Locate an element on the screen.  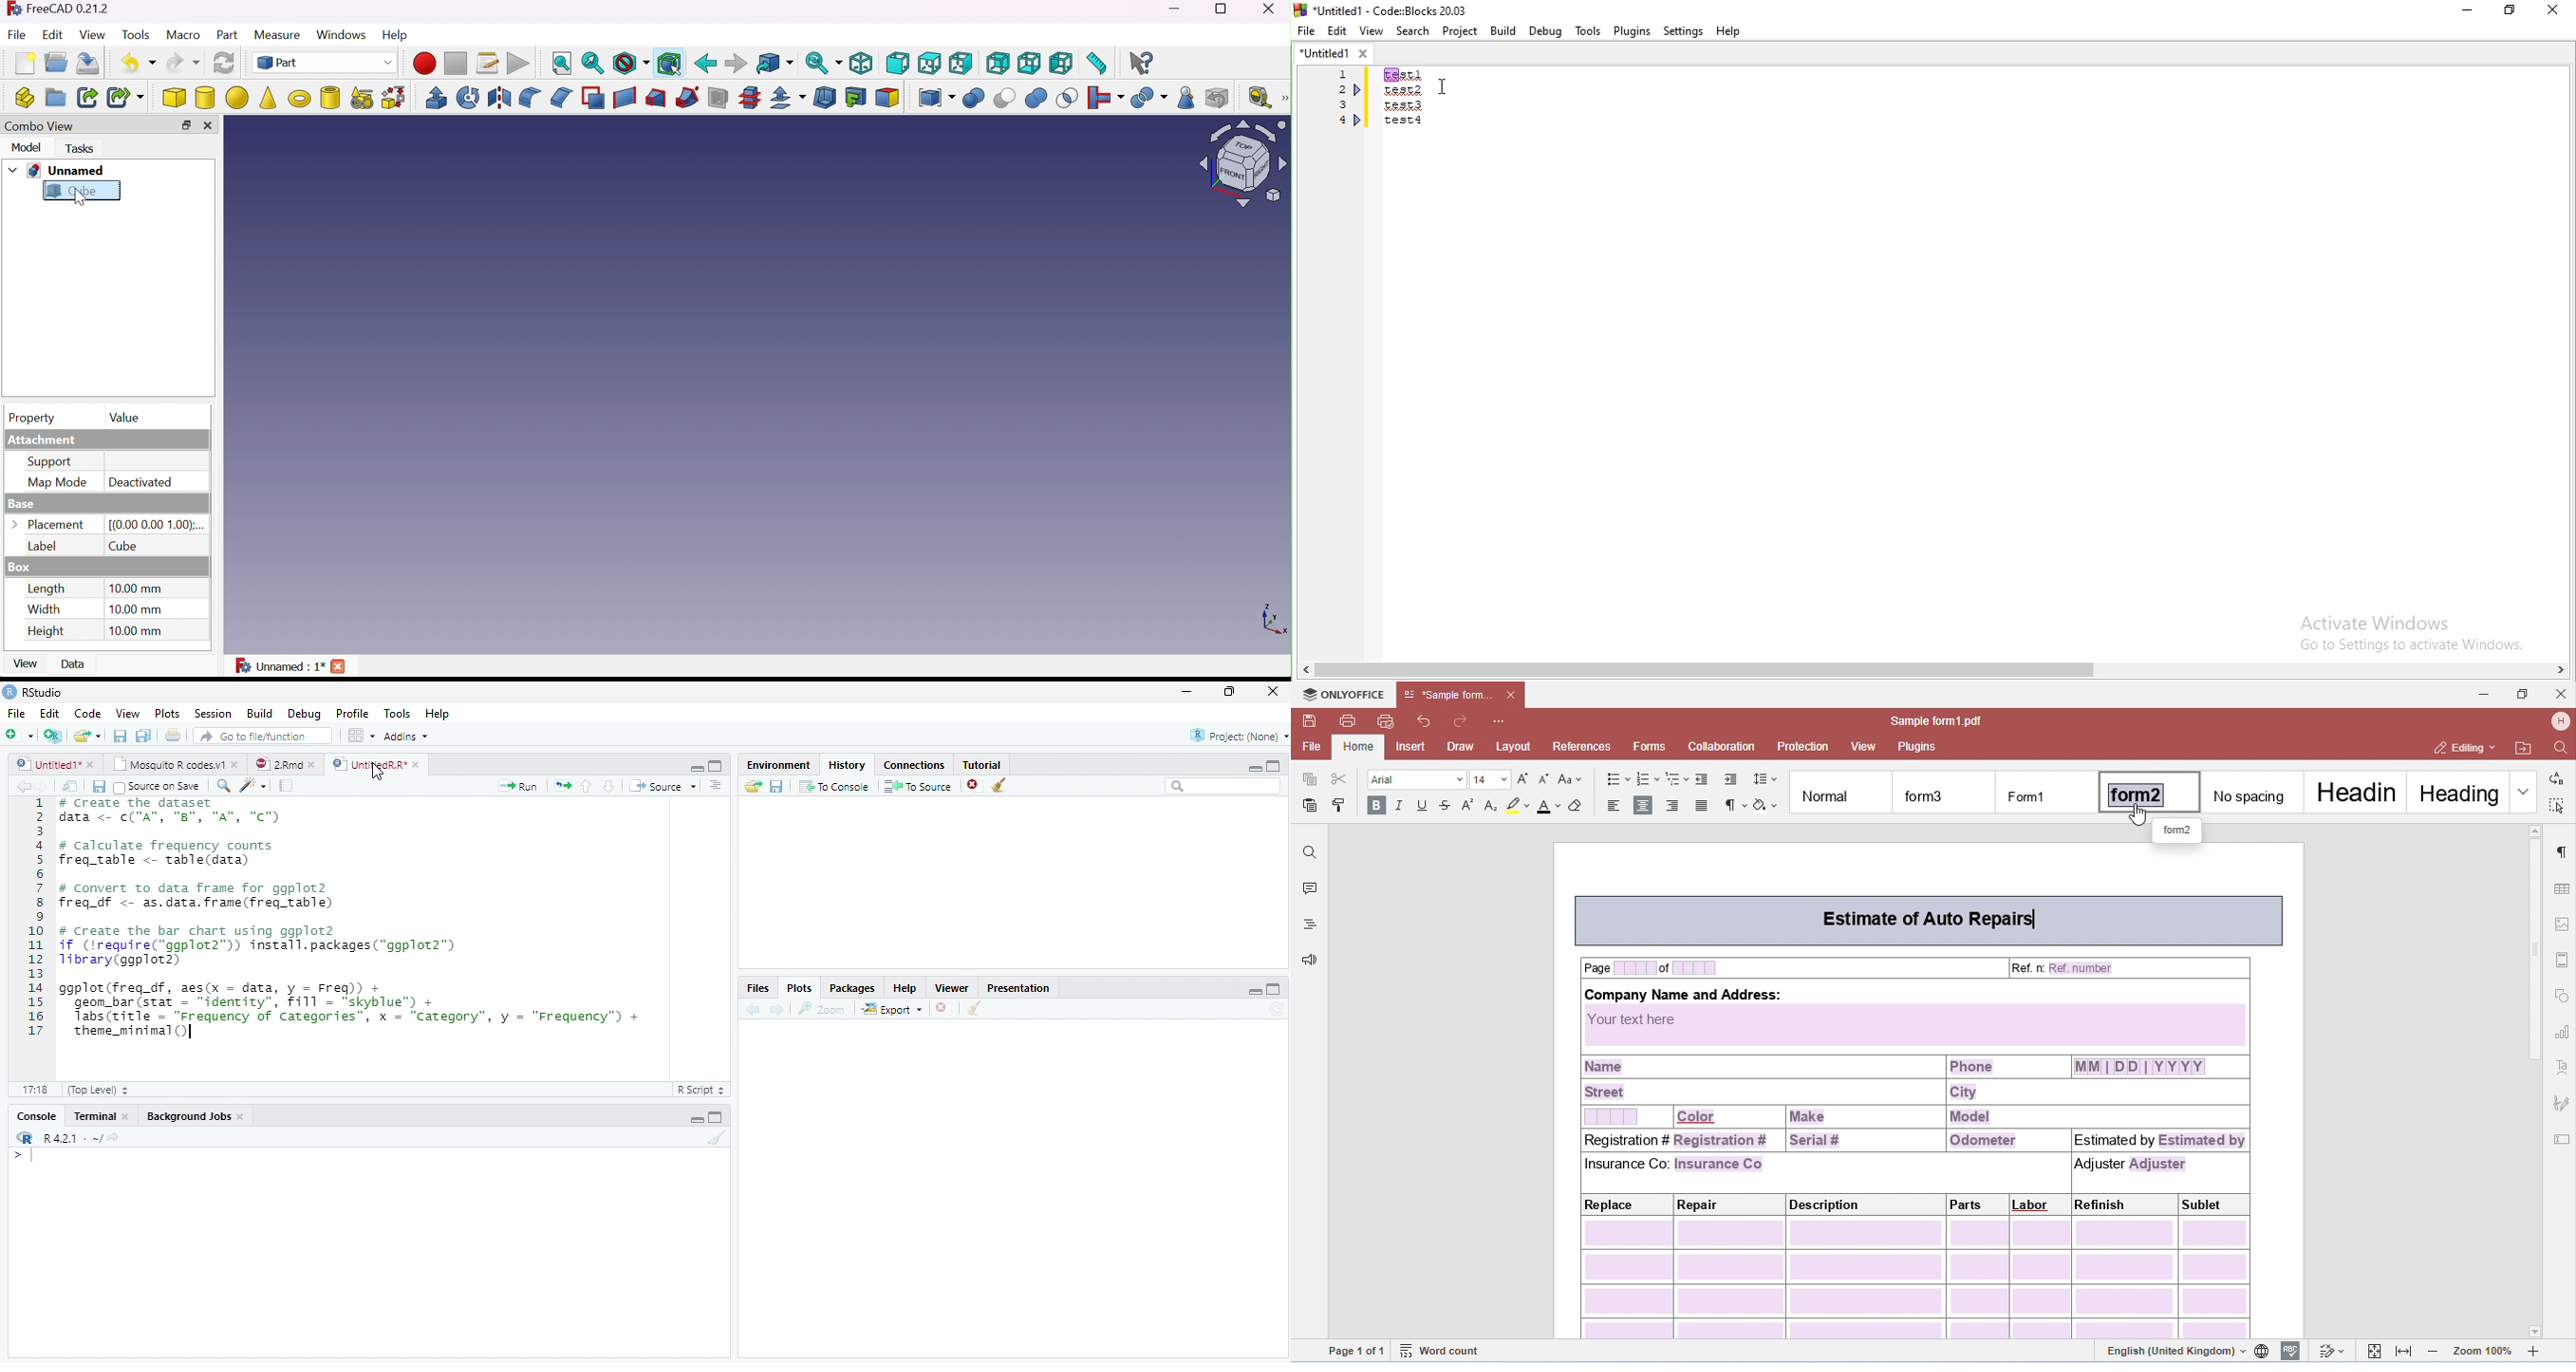
Minimize is located at coordinates (1254, 769).